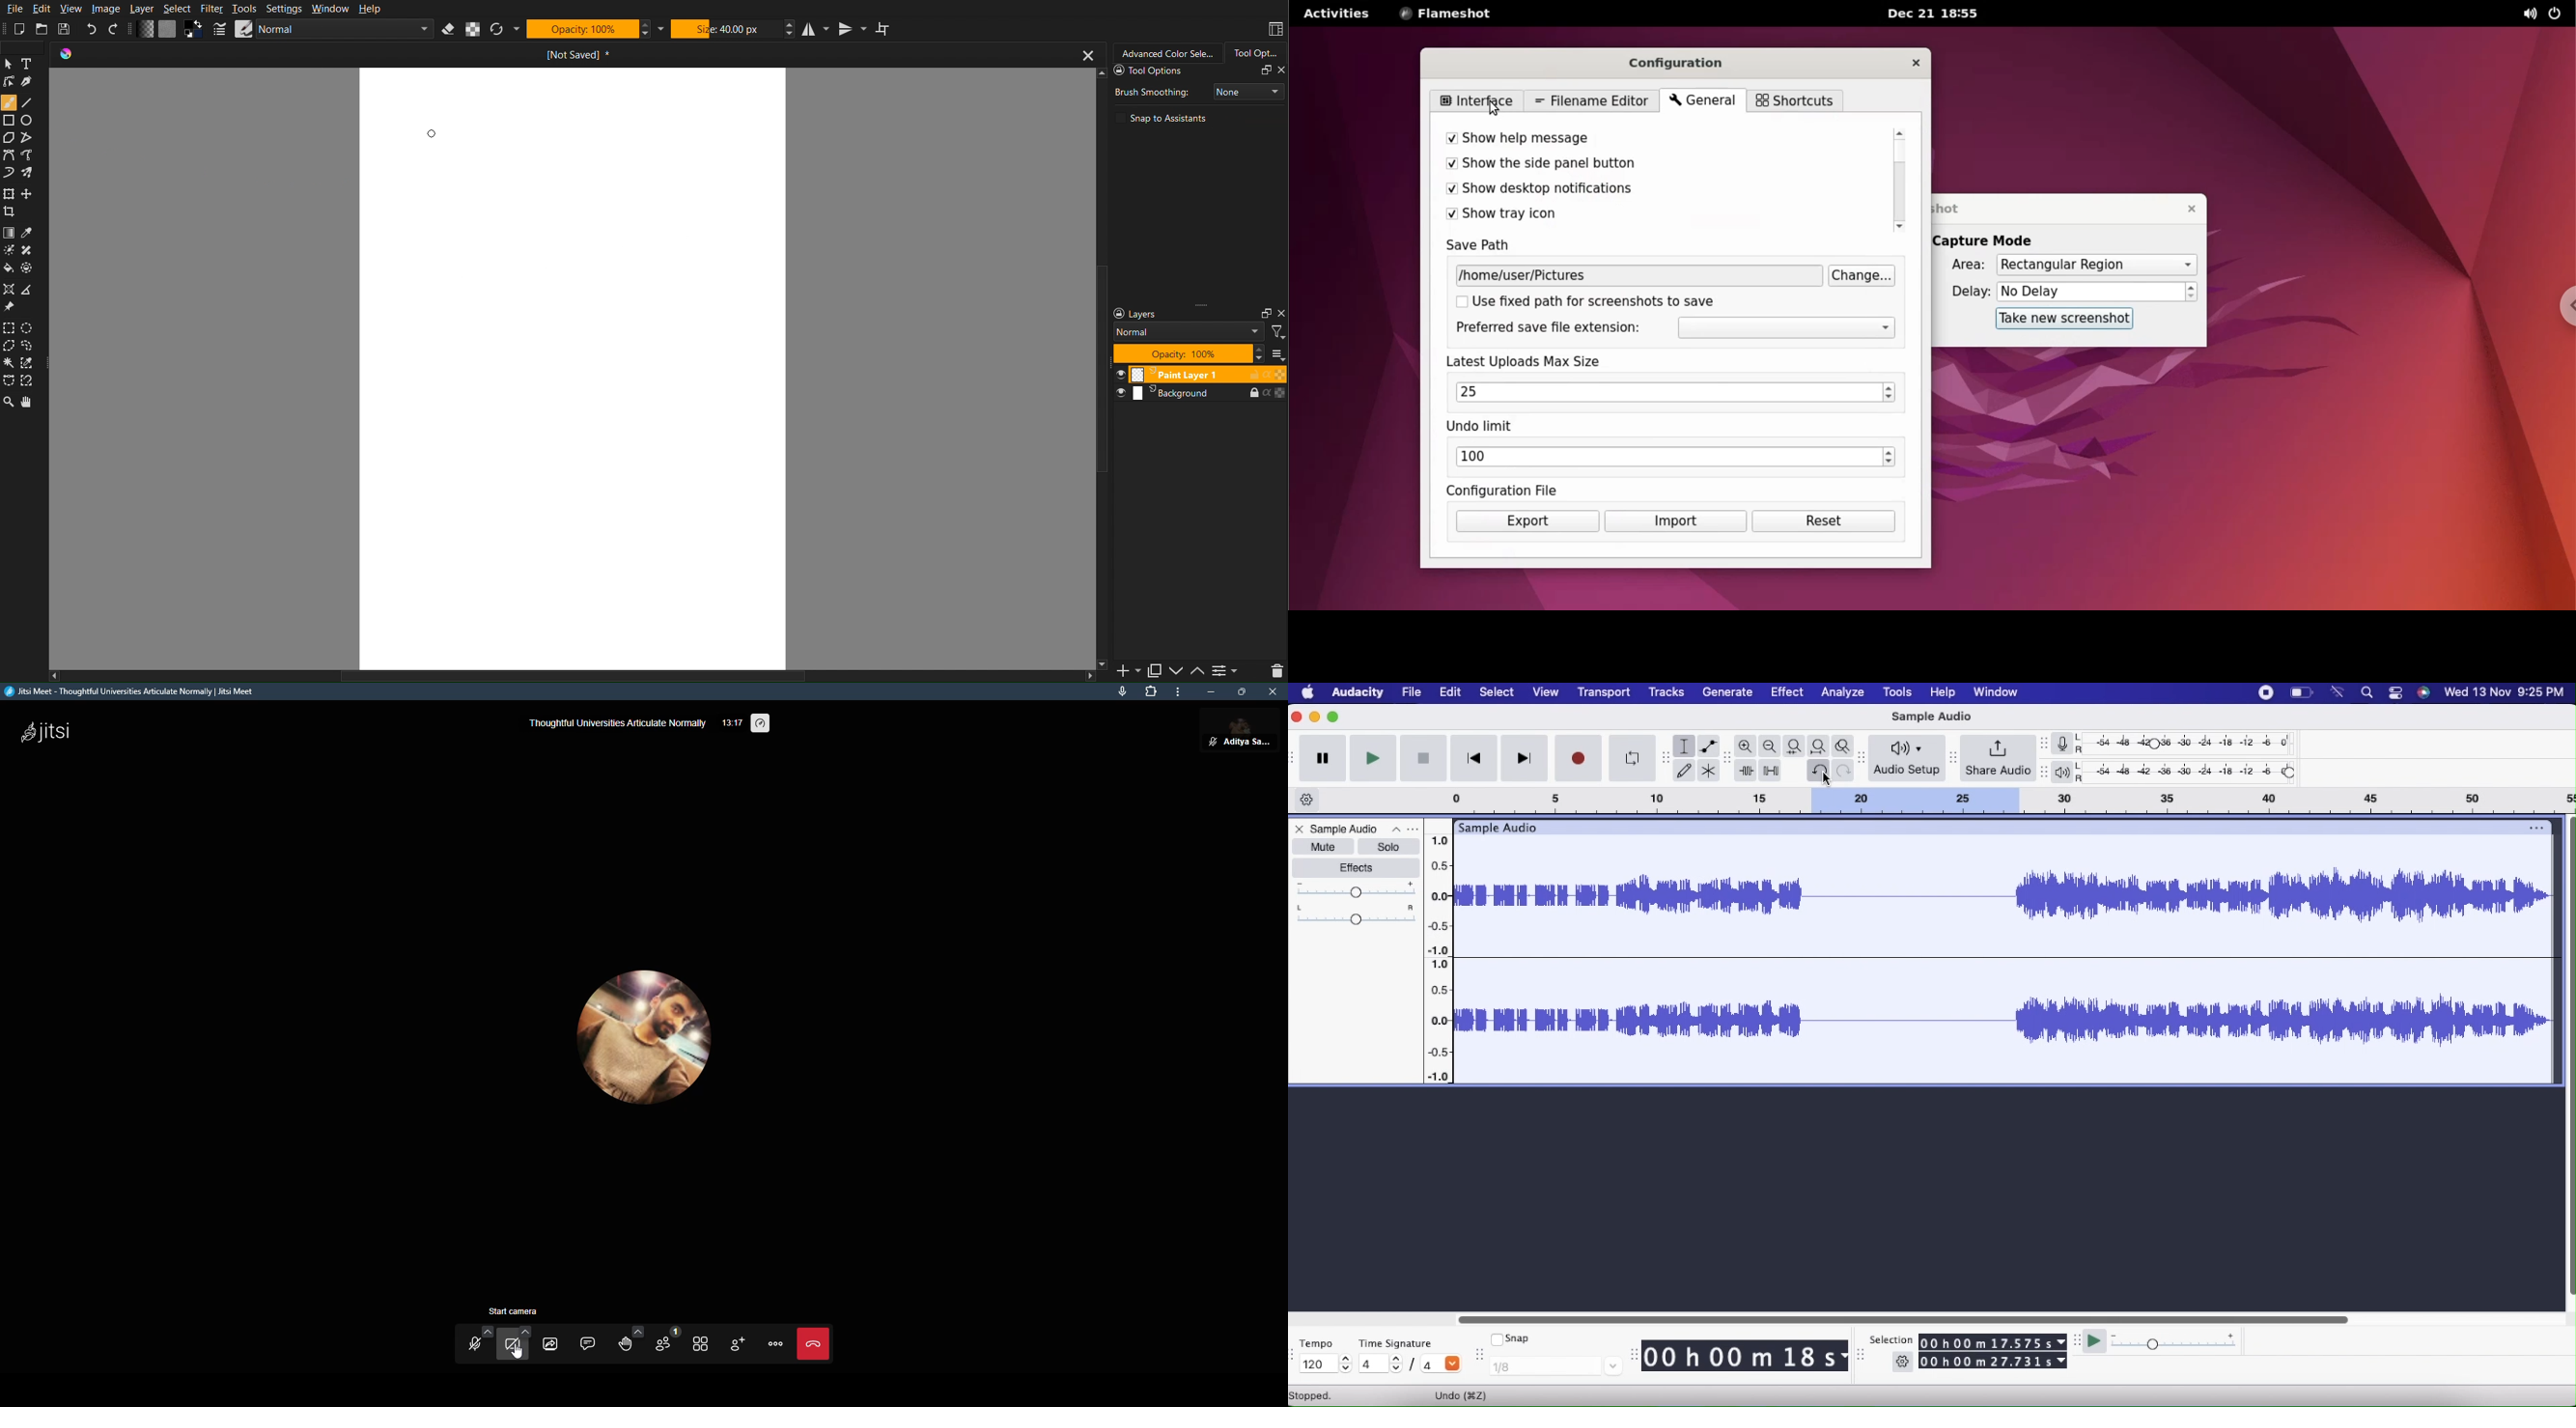 Image resolution: width=2576 pixels, height=1428 pixels. What do you see at coordinates (1179, 672) in the screenshot?
I see `Down` at bounding box center [1179, 672].